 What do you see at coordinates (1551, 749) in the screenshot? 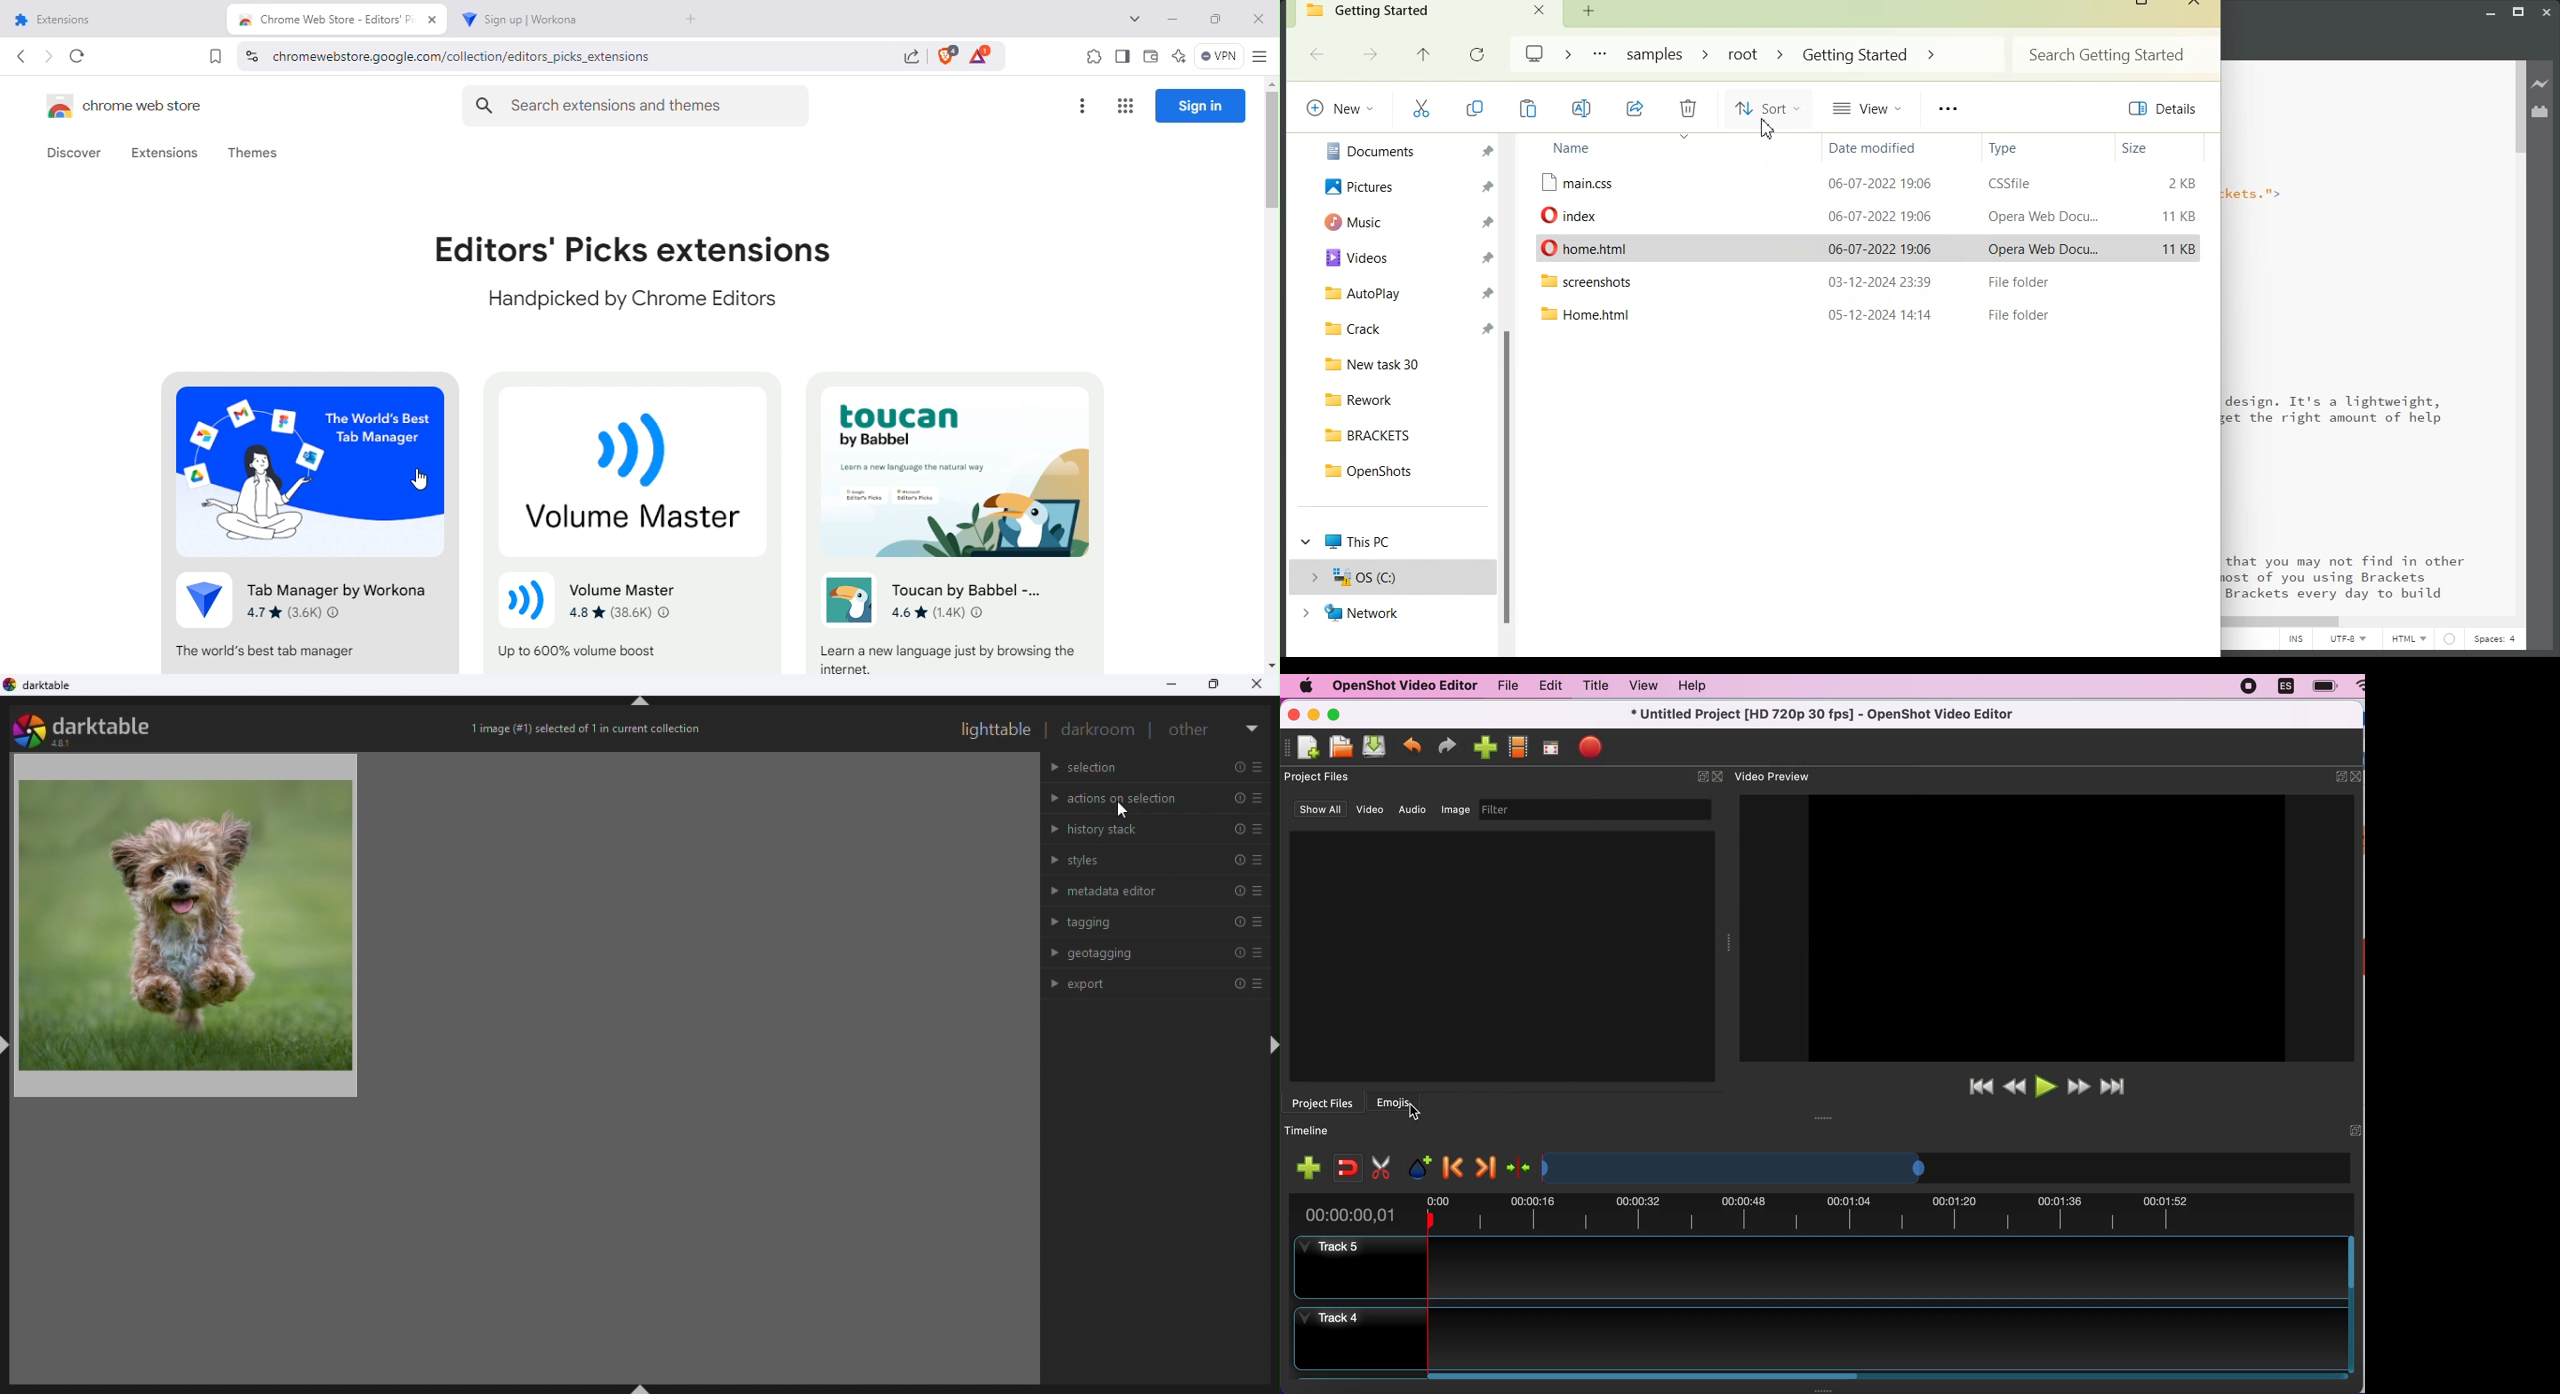
I see `full screen` at bounding box center [1551, 749].